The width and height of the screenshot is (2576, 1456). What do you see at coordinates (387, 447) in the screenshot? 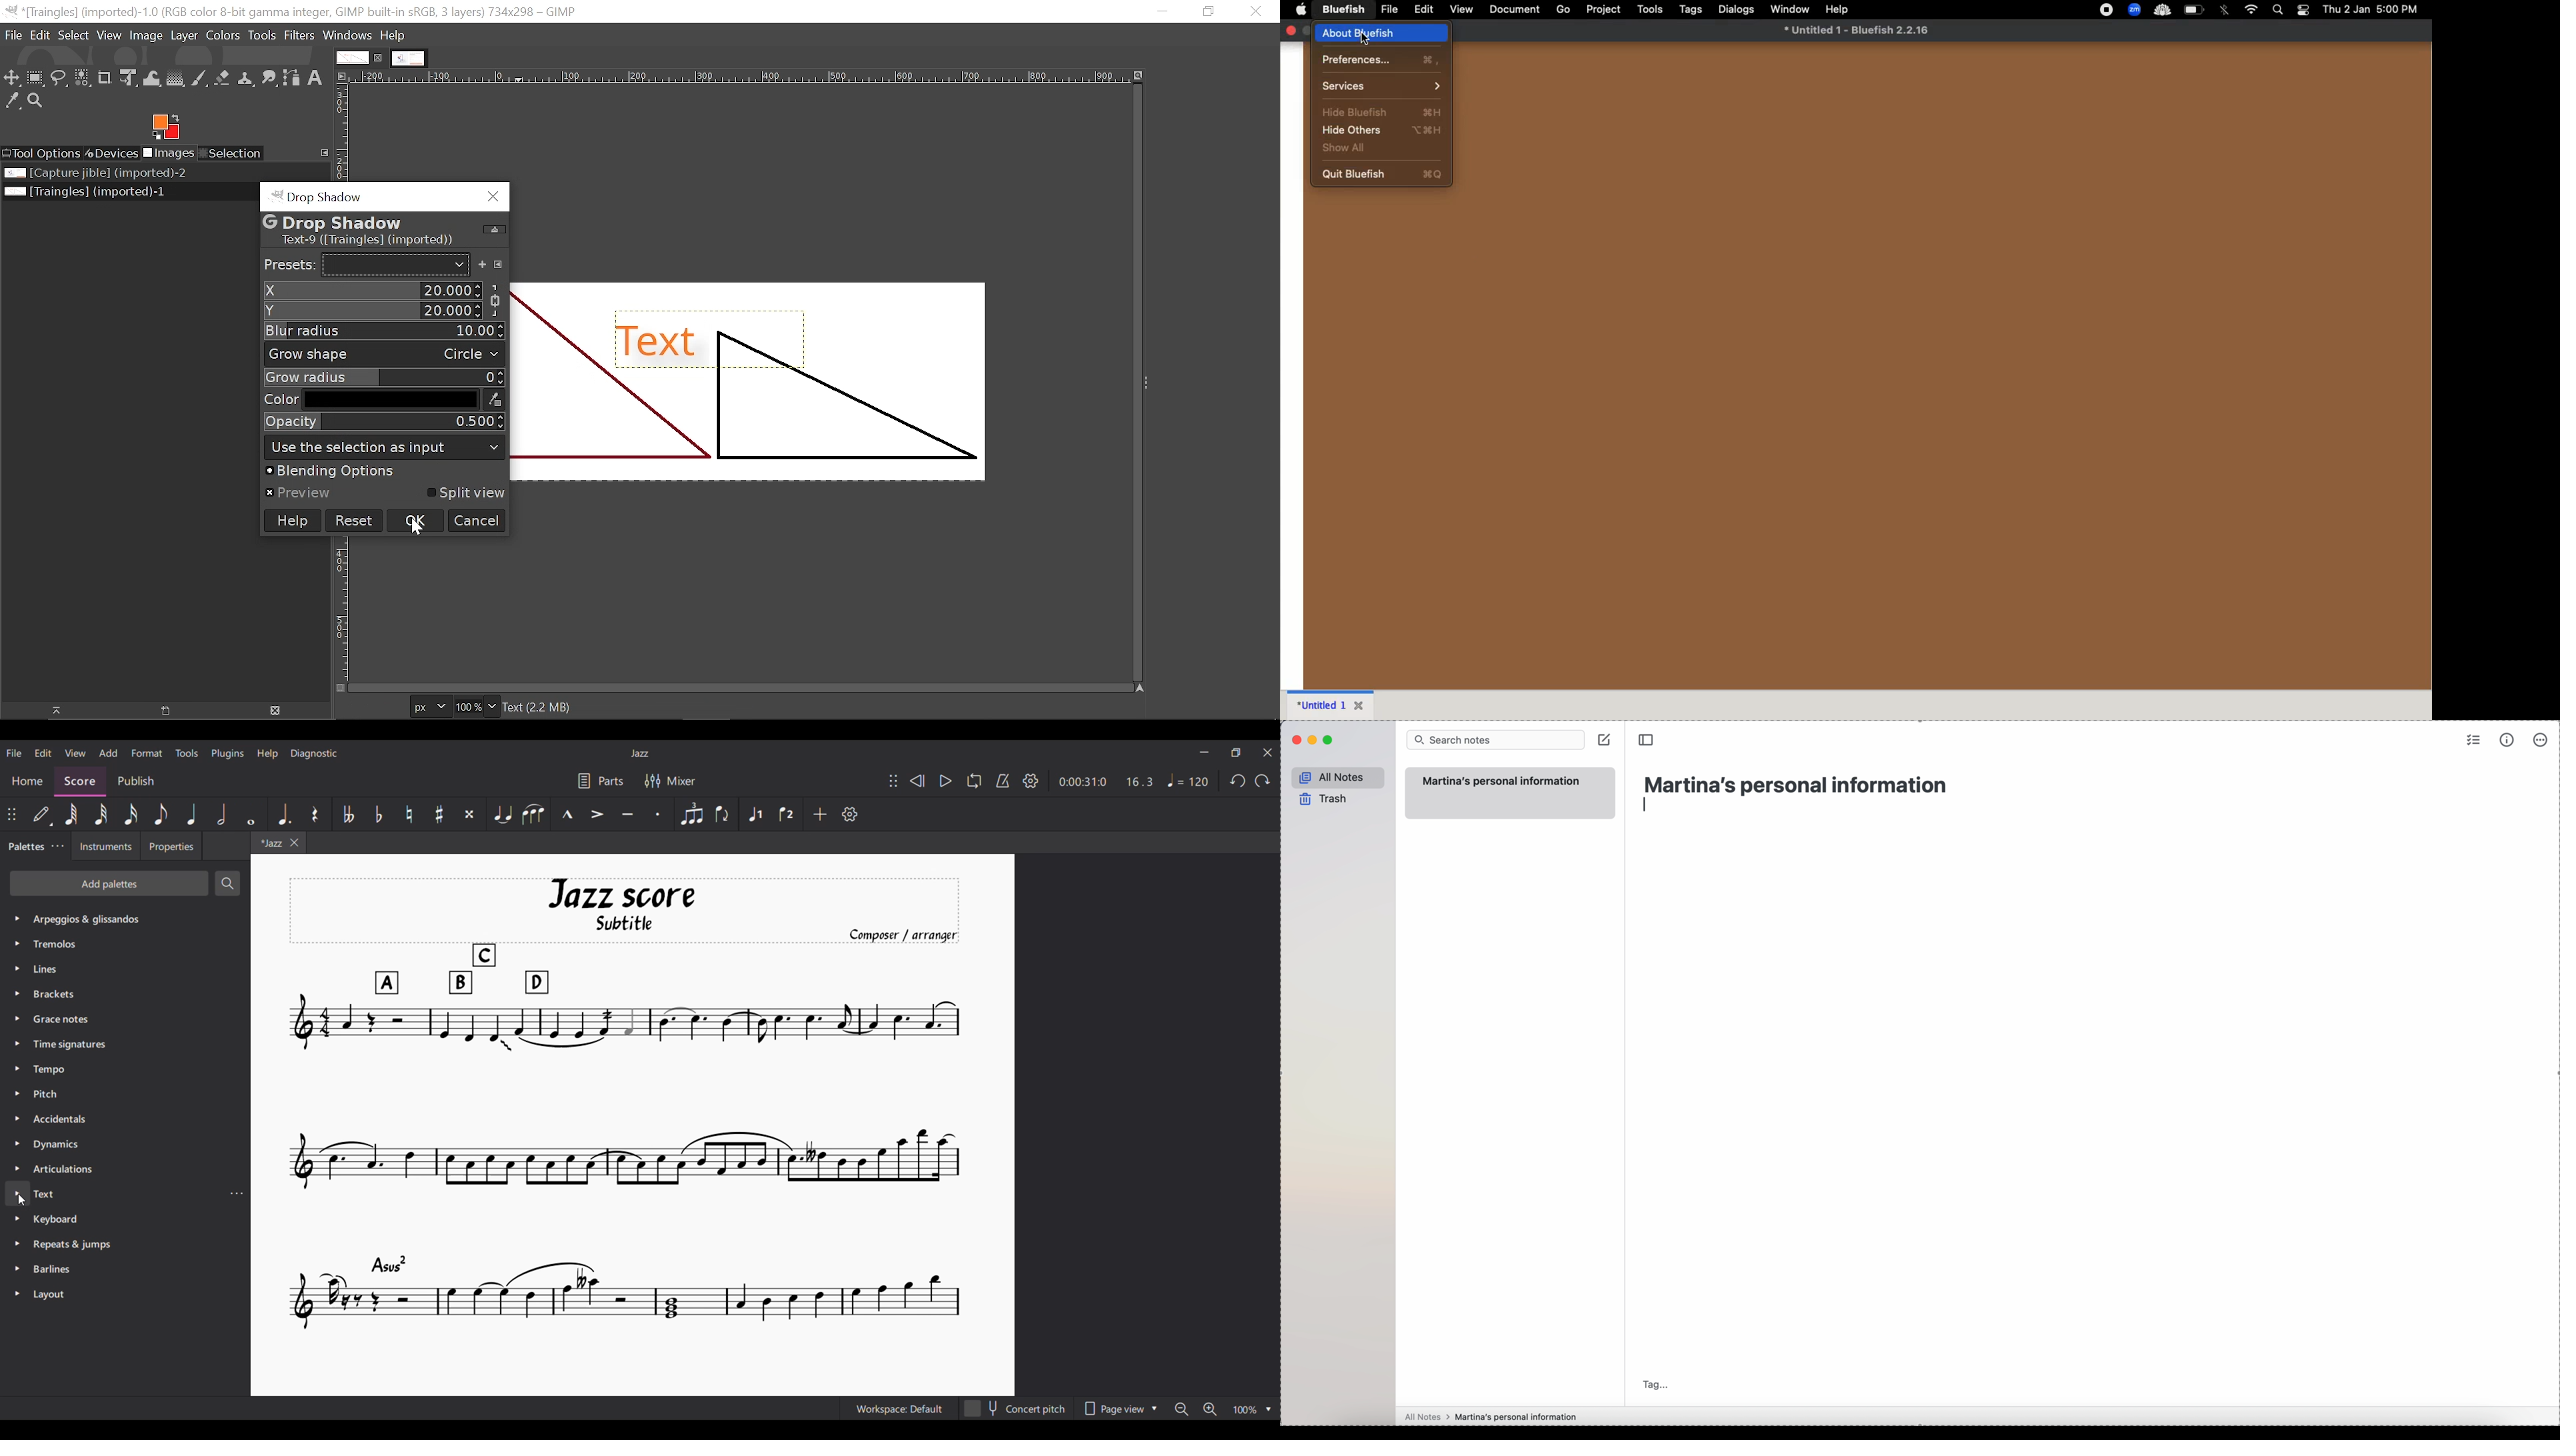
I see `Use the selection as input` at bounding box center [387, 447].